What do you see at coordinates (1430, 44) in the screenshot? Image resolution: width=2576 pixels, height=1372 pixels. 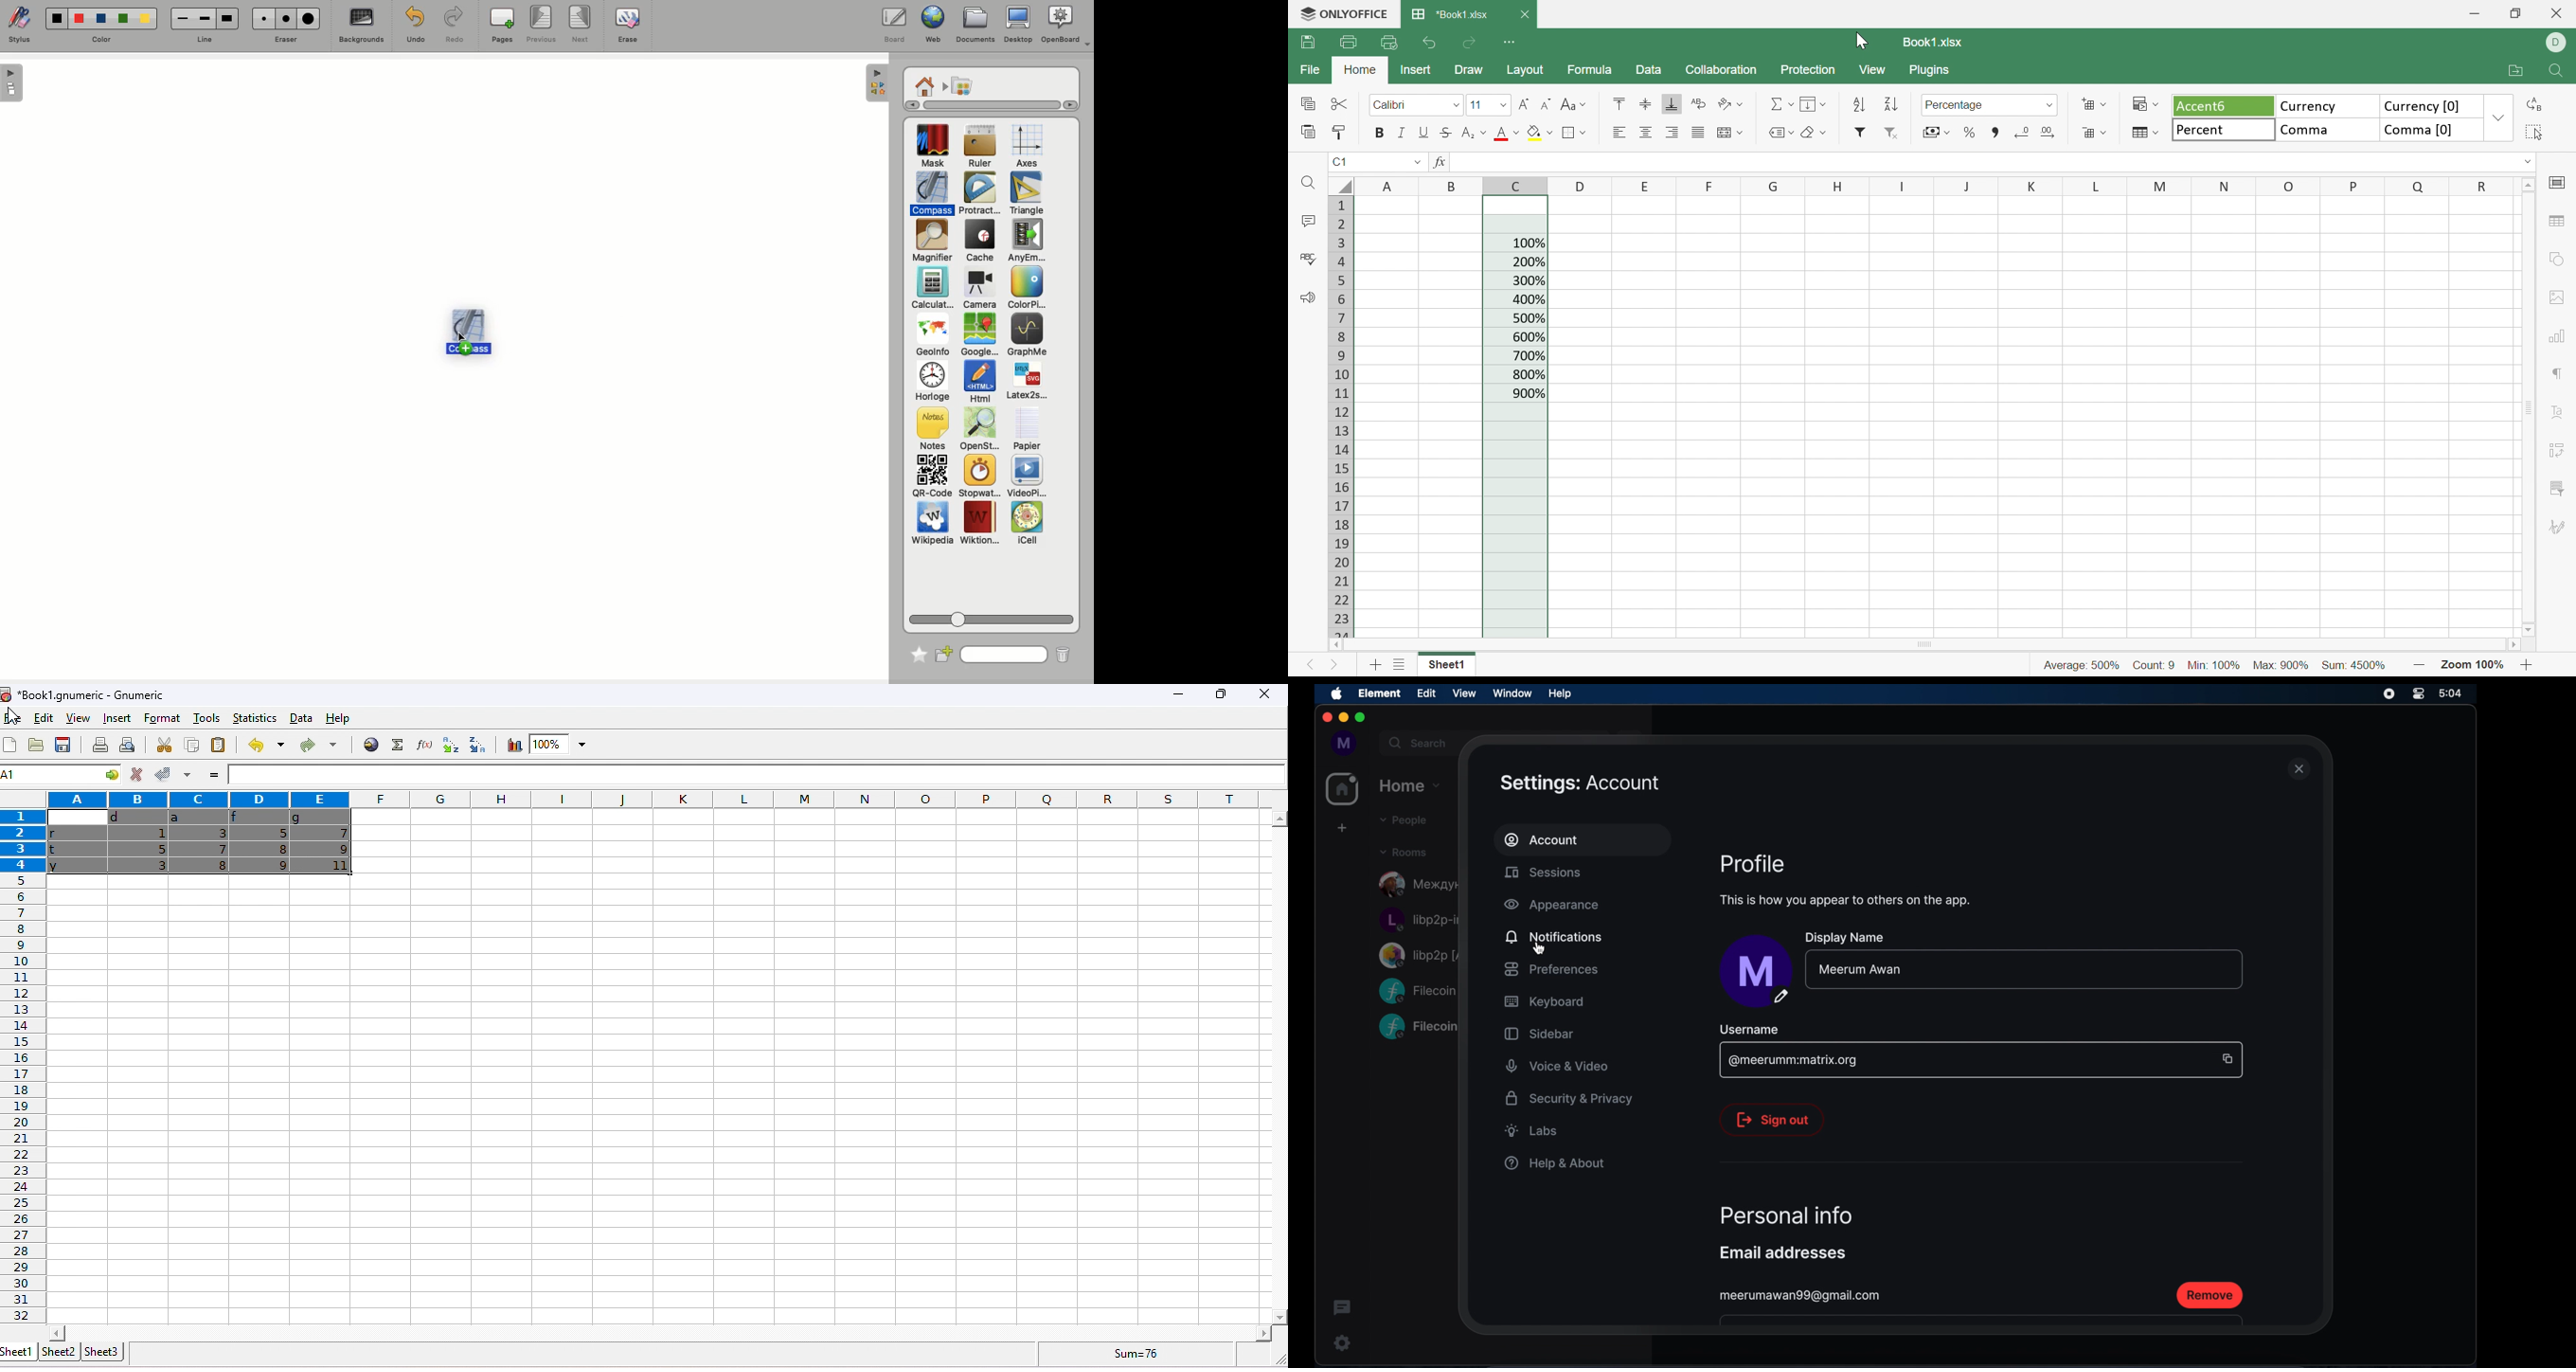 I see `Undo` at bounding box center [1430, 44].